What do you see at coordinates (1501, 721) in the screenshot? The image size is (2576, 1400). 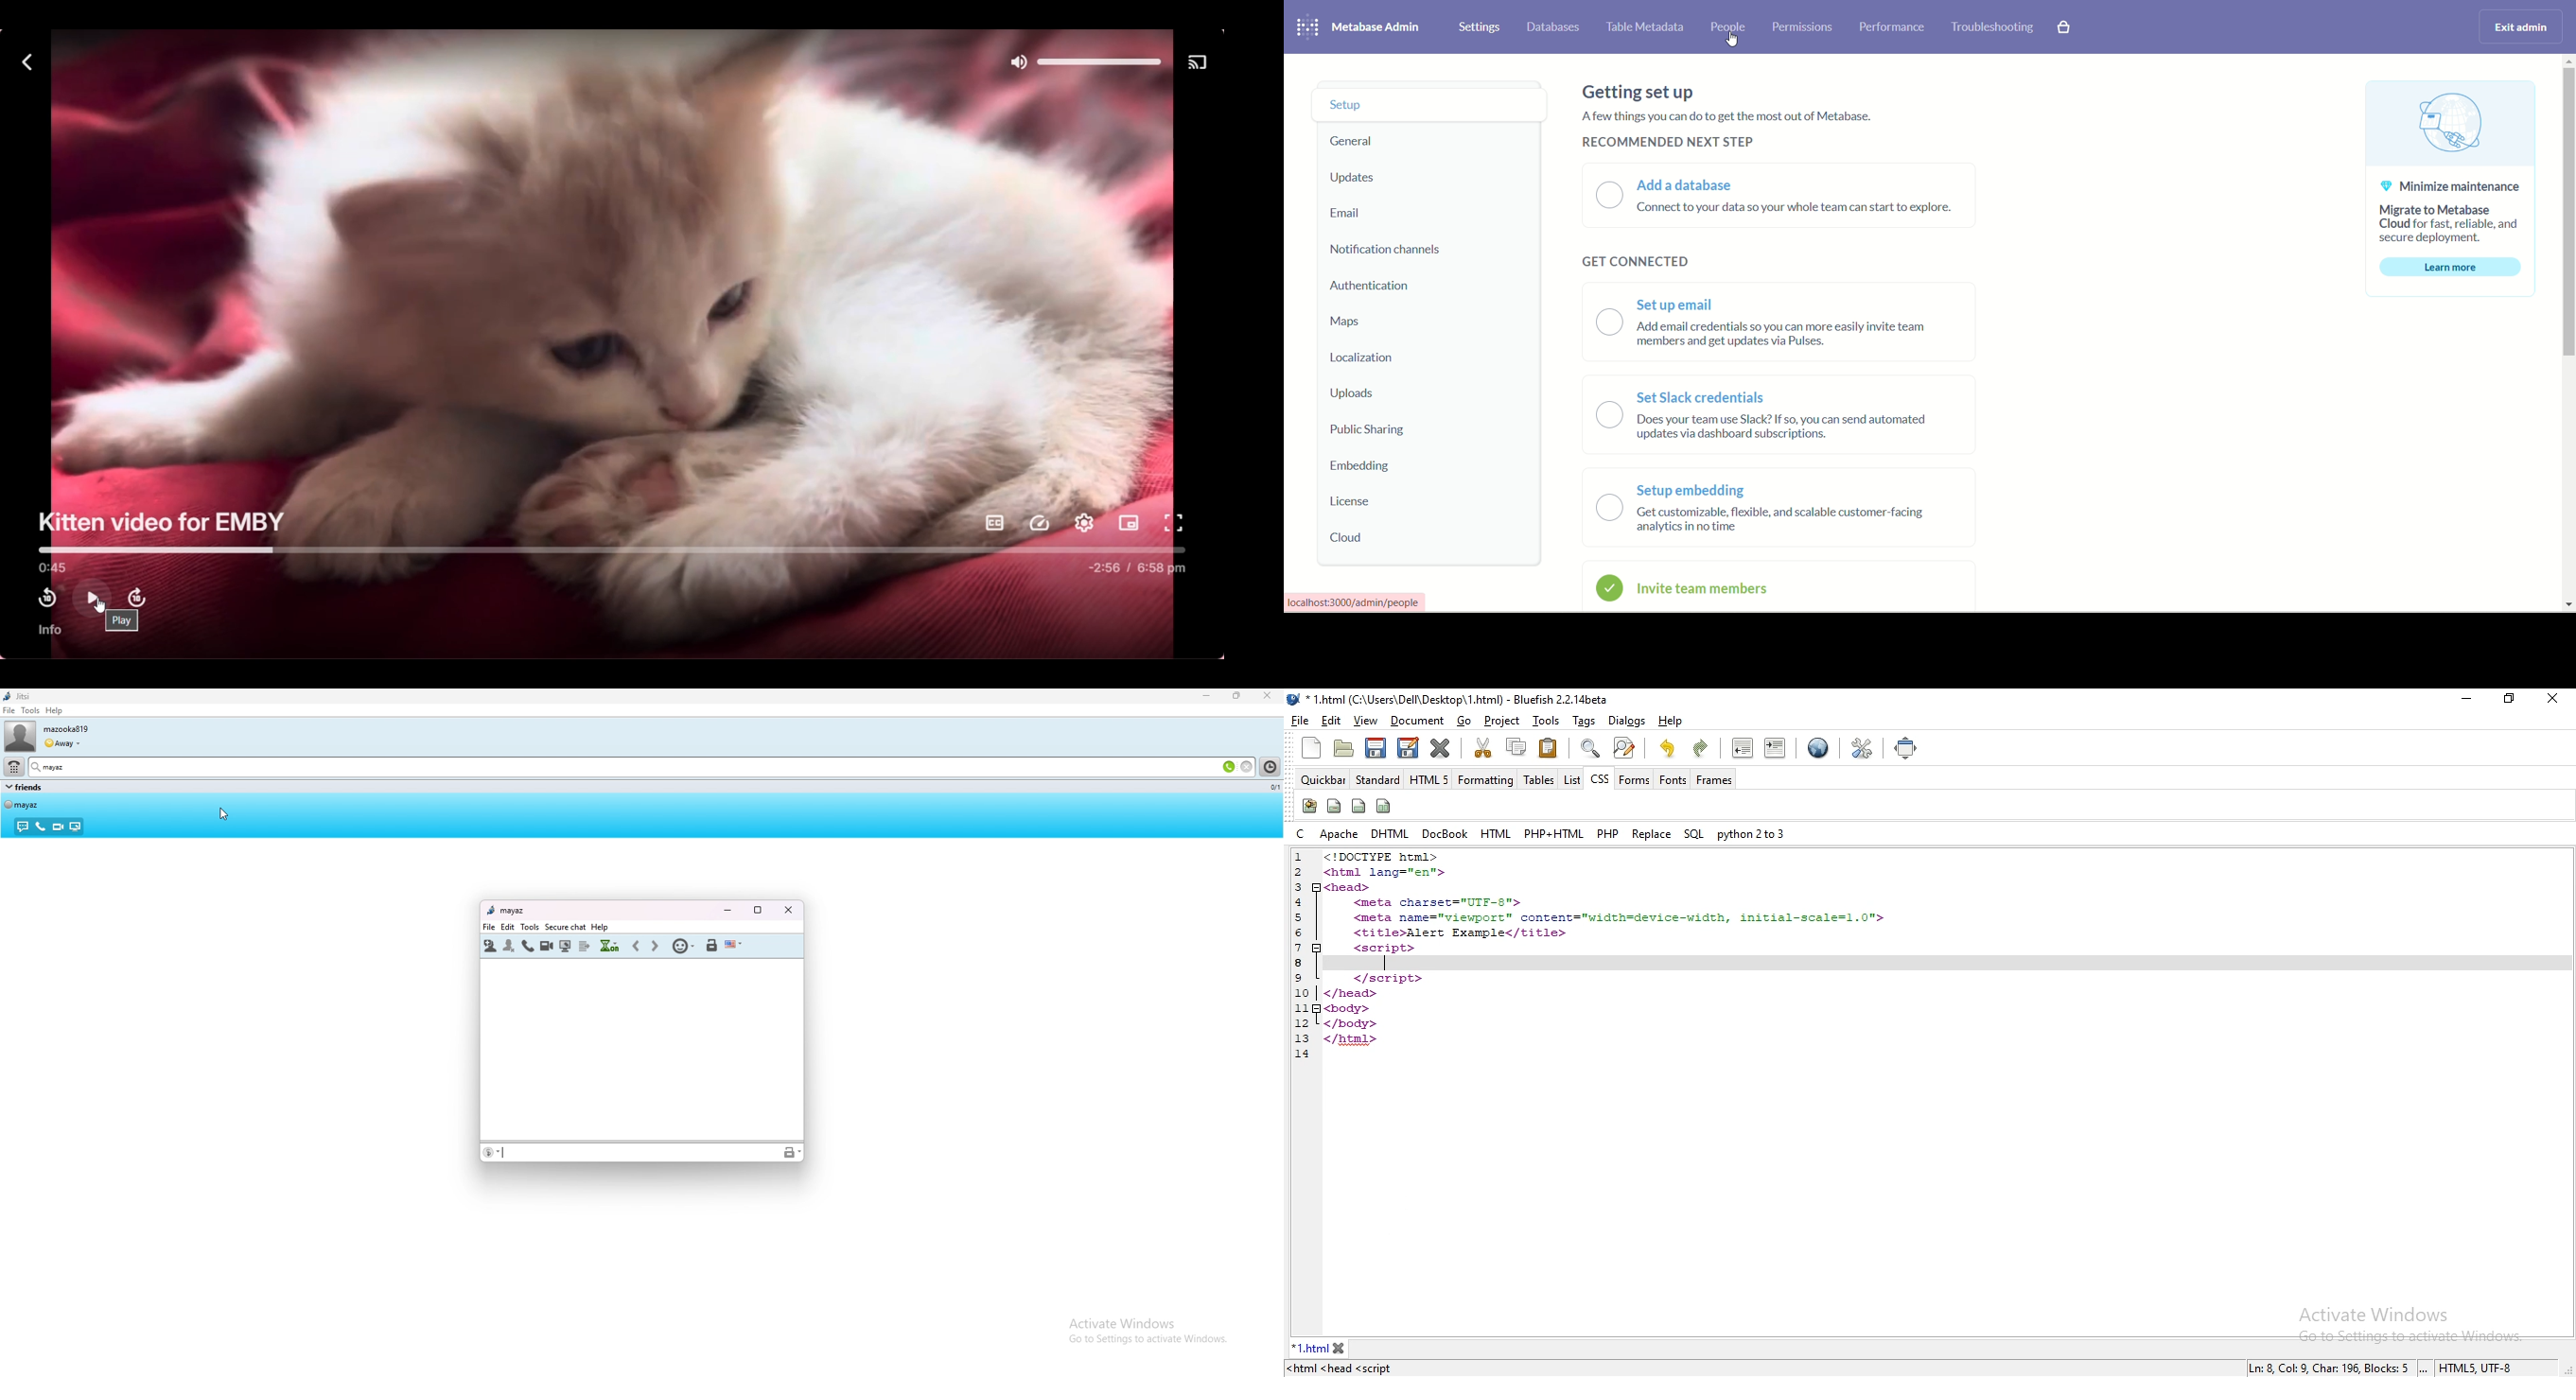 I see `project` at bounding box center [1501, 721].